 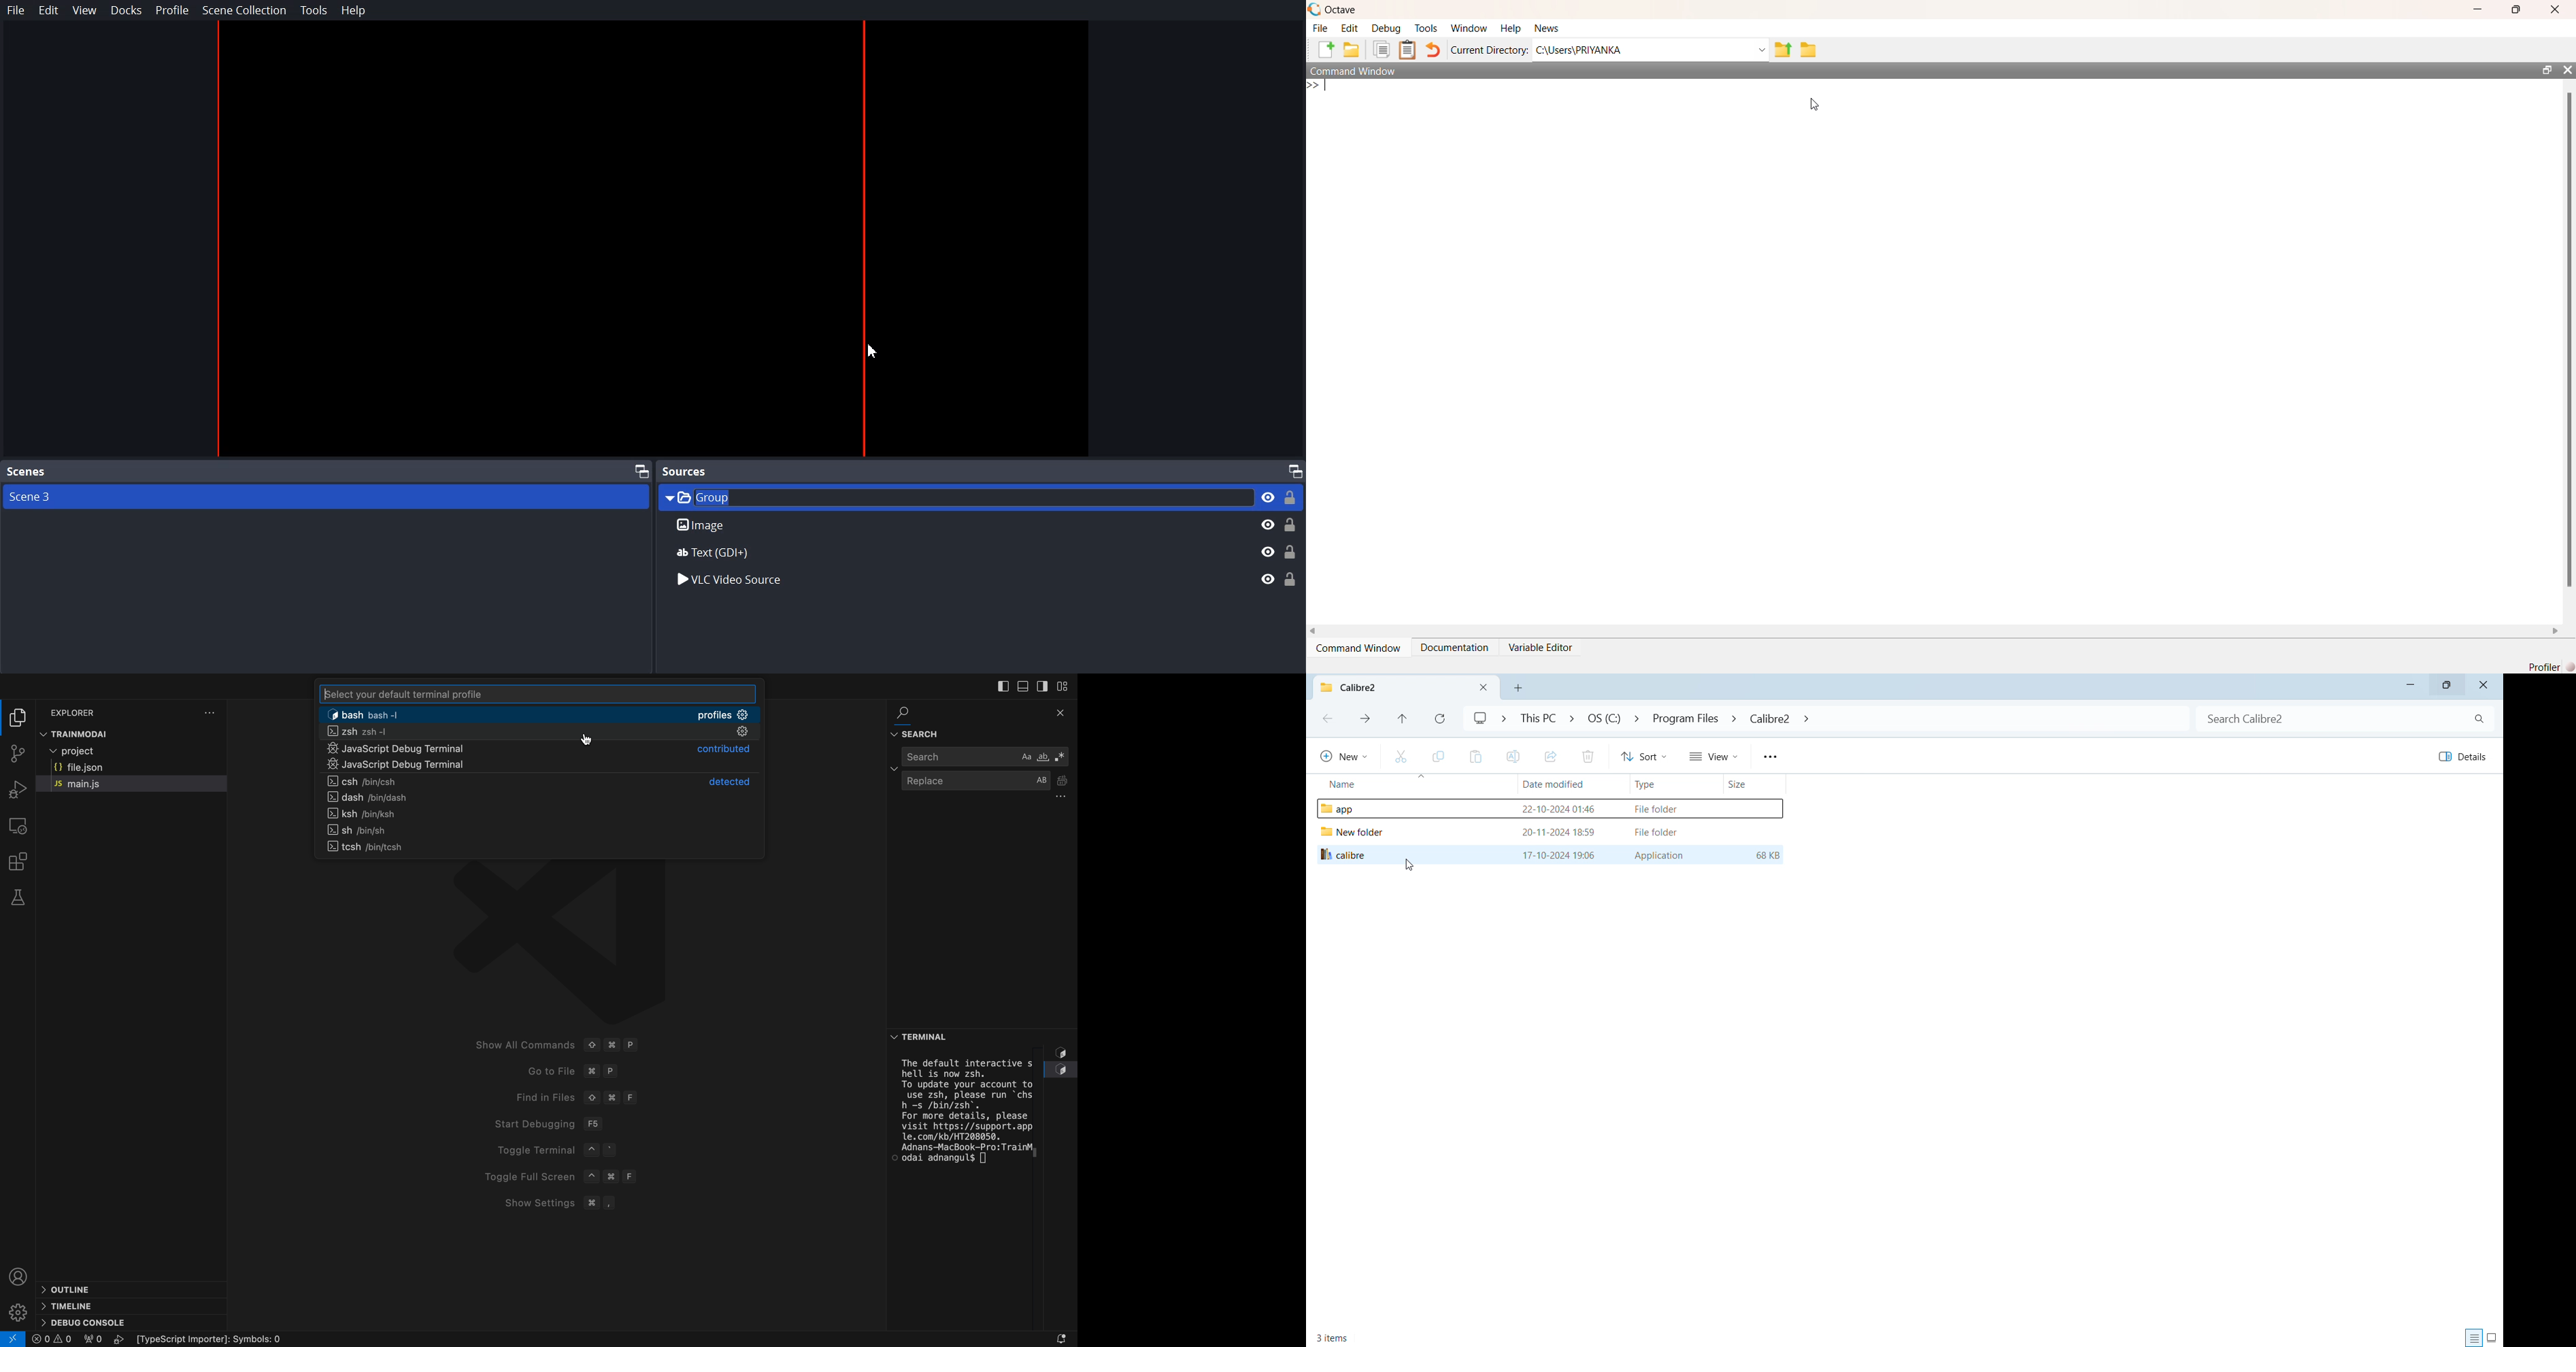 What do you see at coordinates (16, 789) in the screenshot?
I see `debug` at bounding box center [16, 789].